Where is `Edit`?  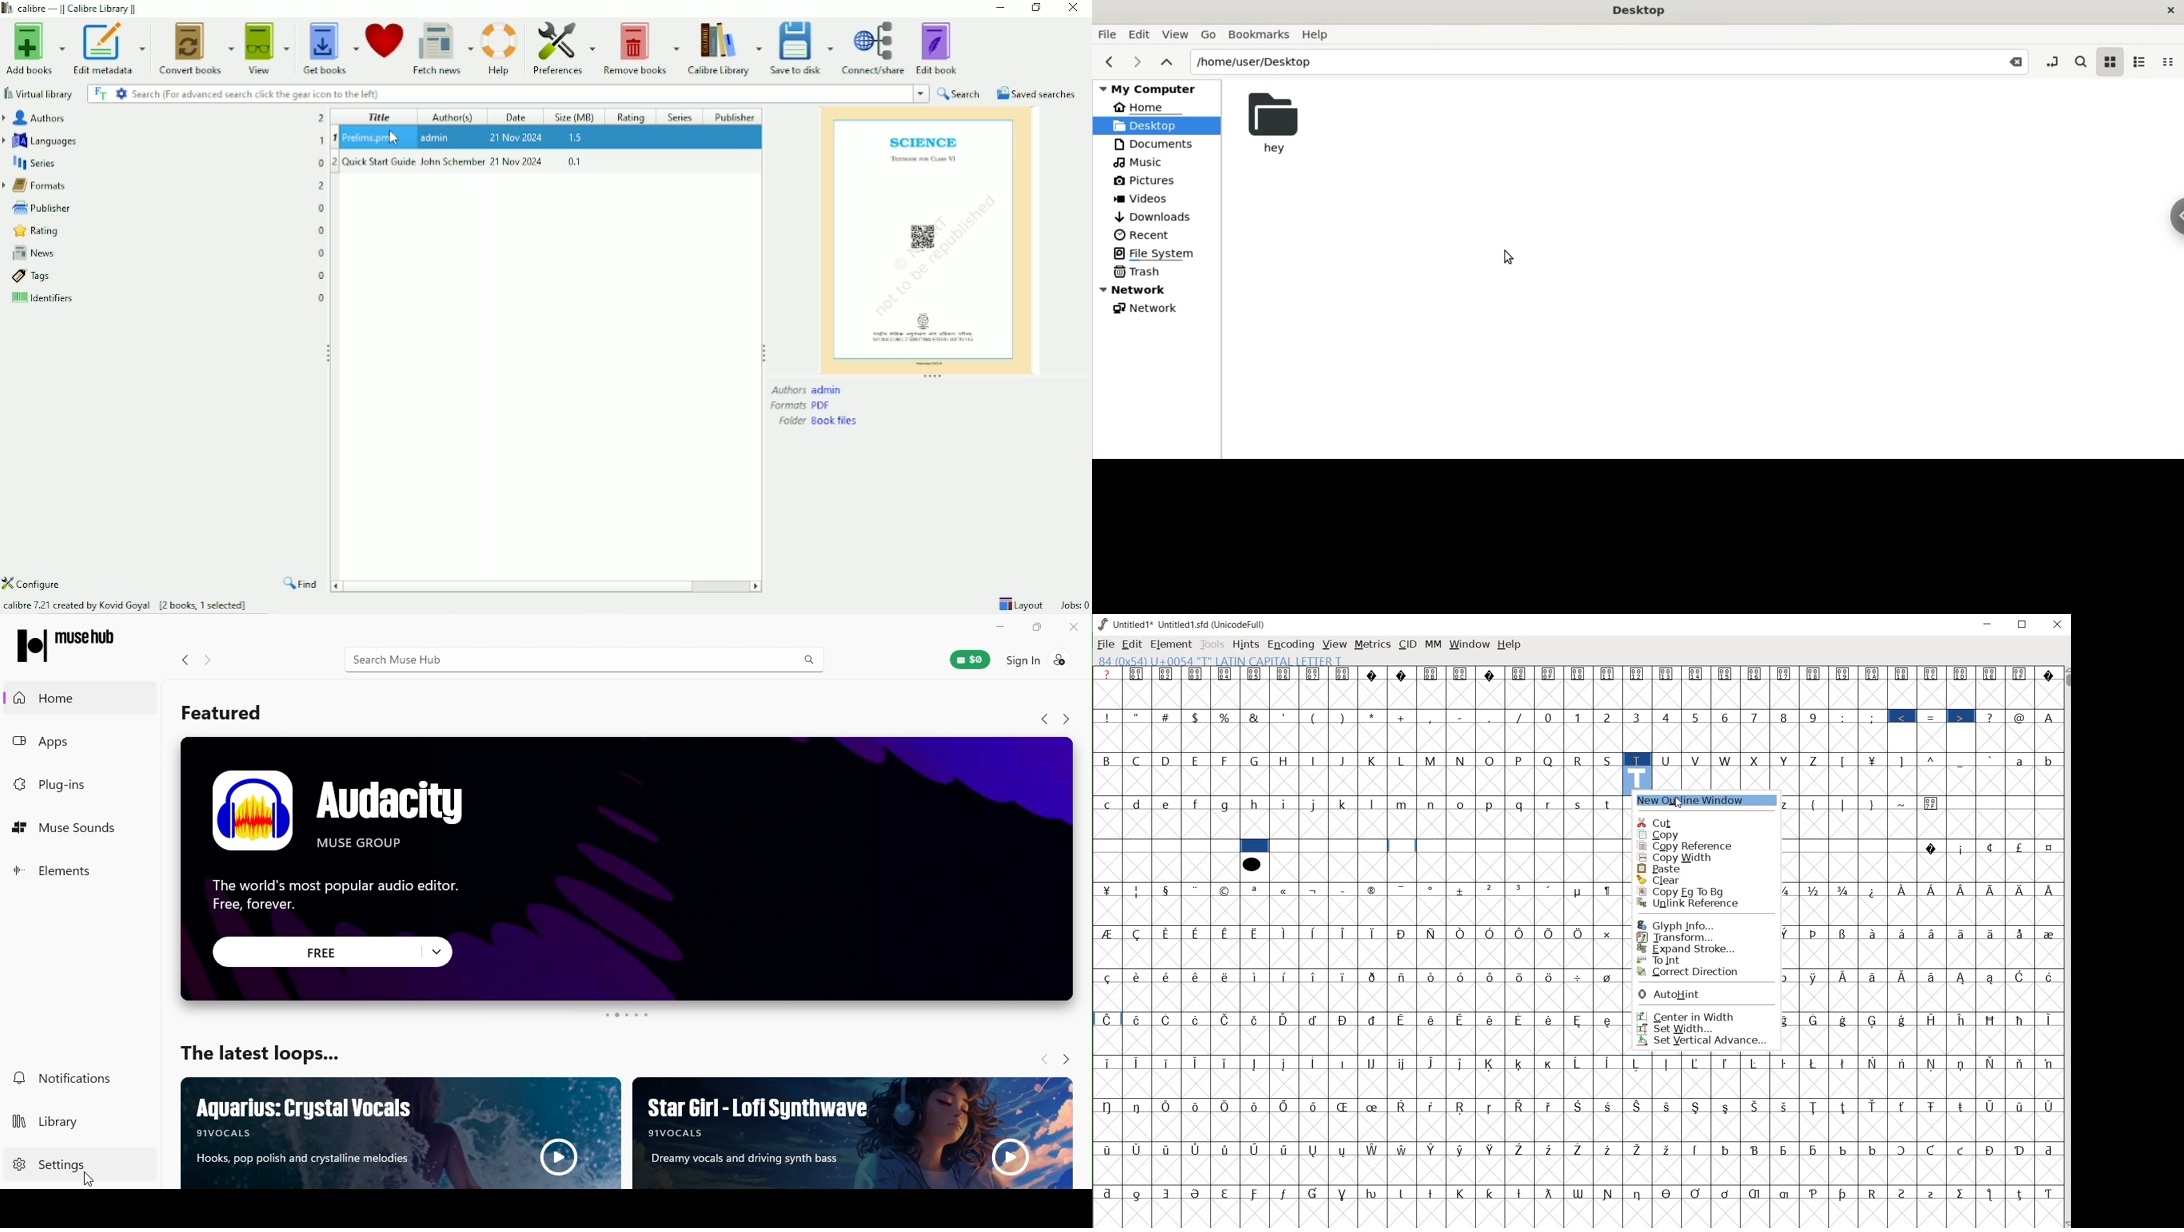 Edit is located at coordinates (1141, 34).